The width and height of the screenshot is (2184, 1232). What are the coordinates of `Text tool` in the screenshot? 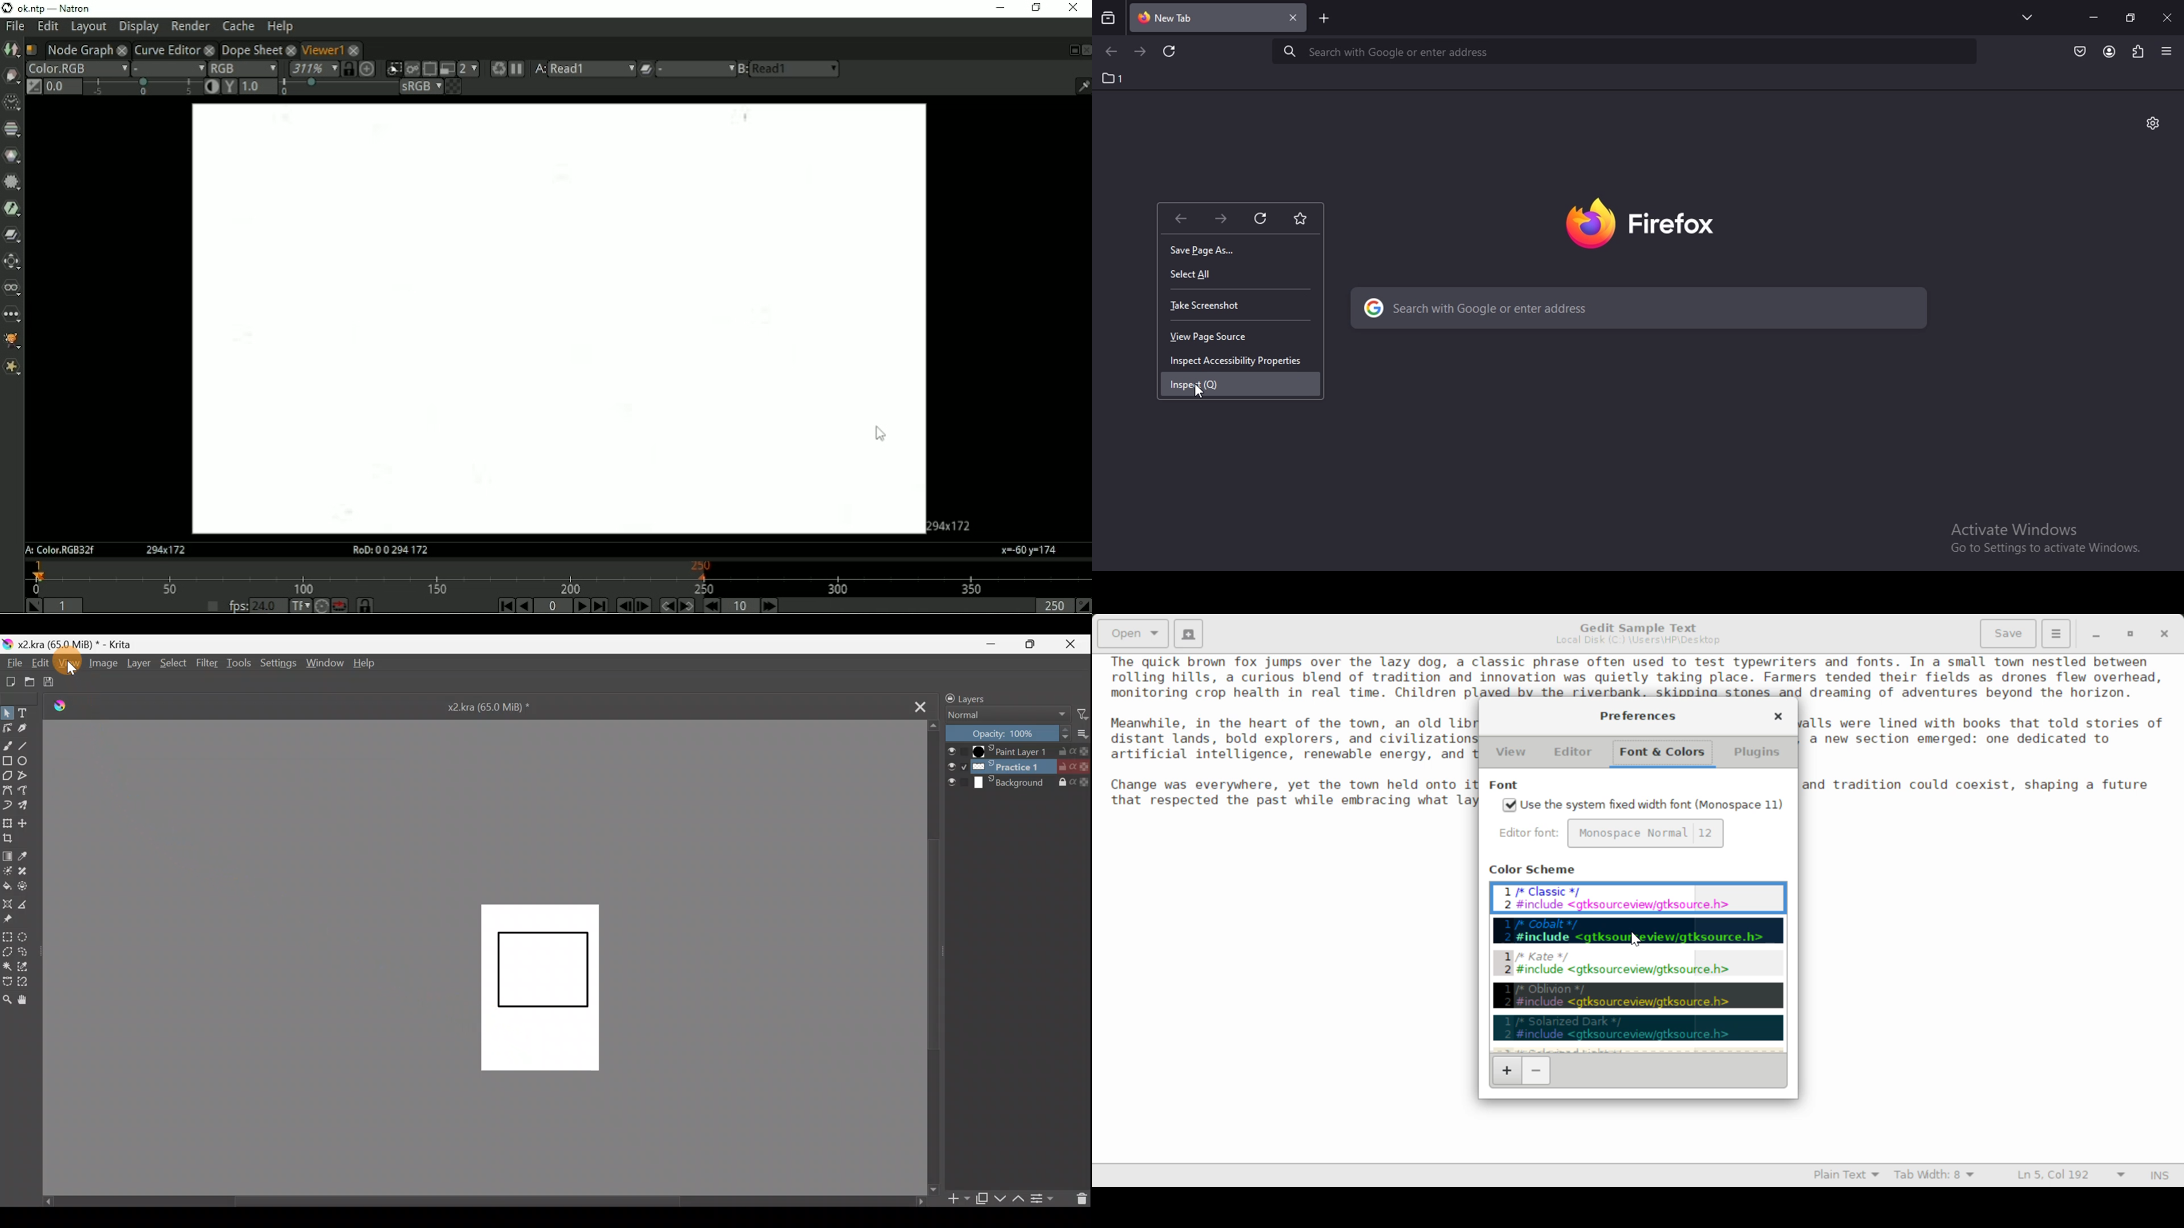 It's located at (28, 711).